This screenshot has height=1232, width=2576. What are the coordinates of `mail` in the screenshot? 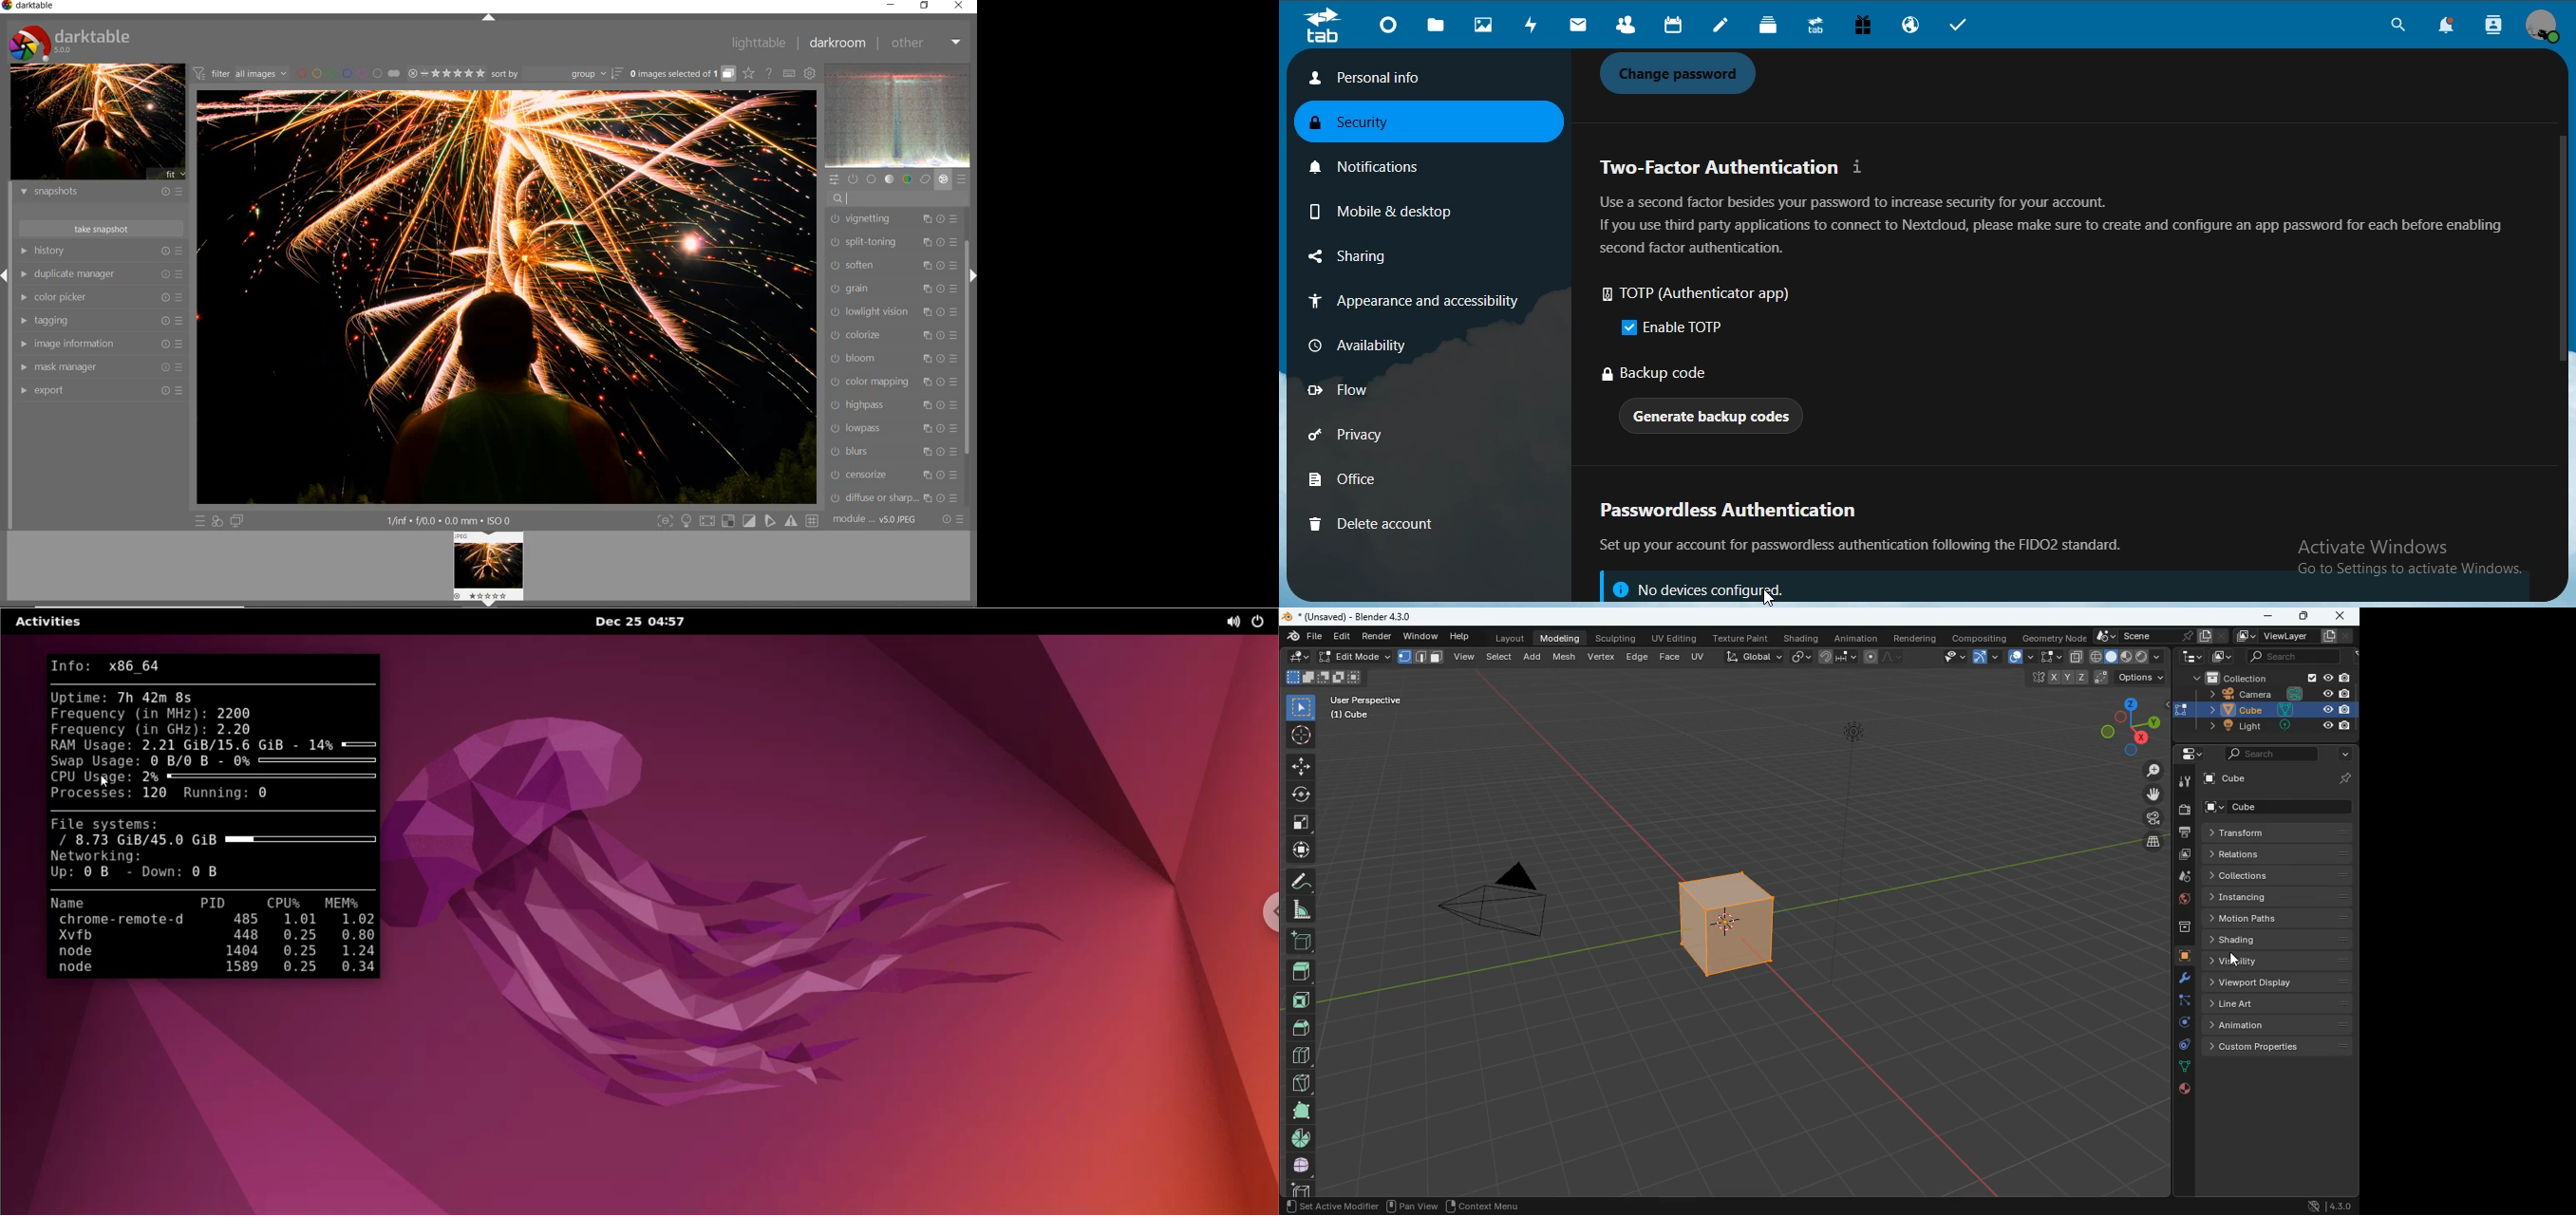 It's located at (1579, 26).